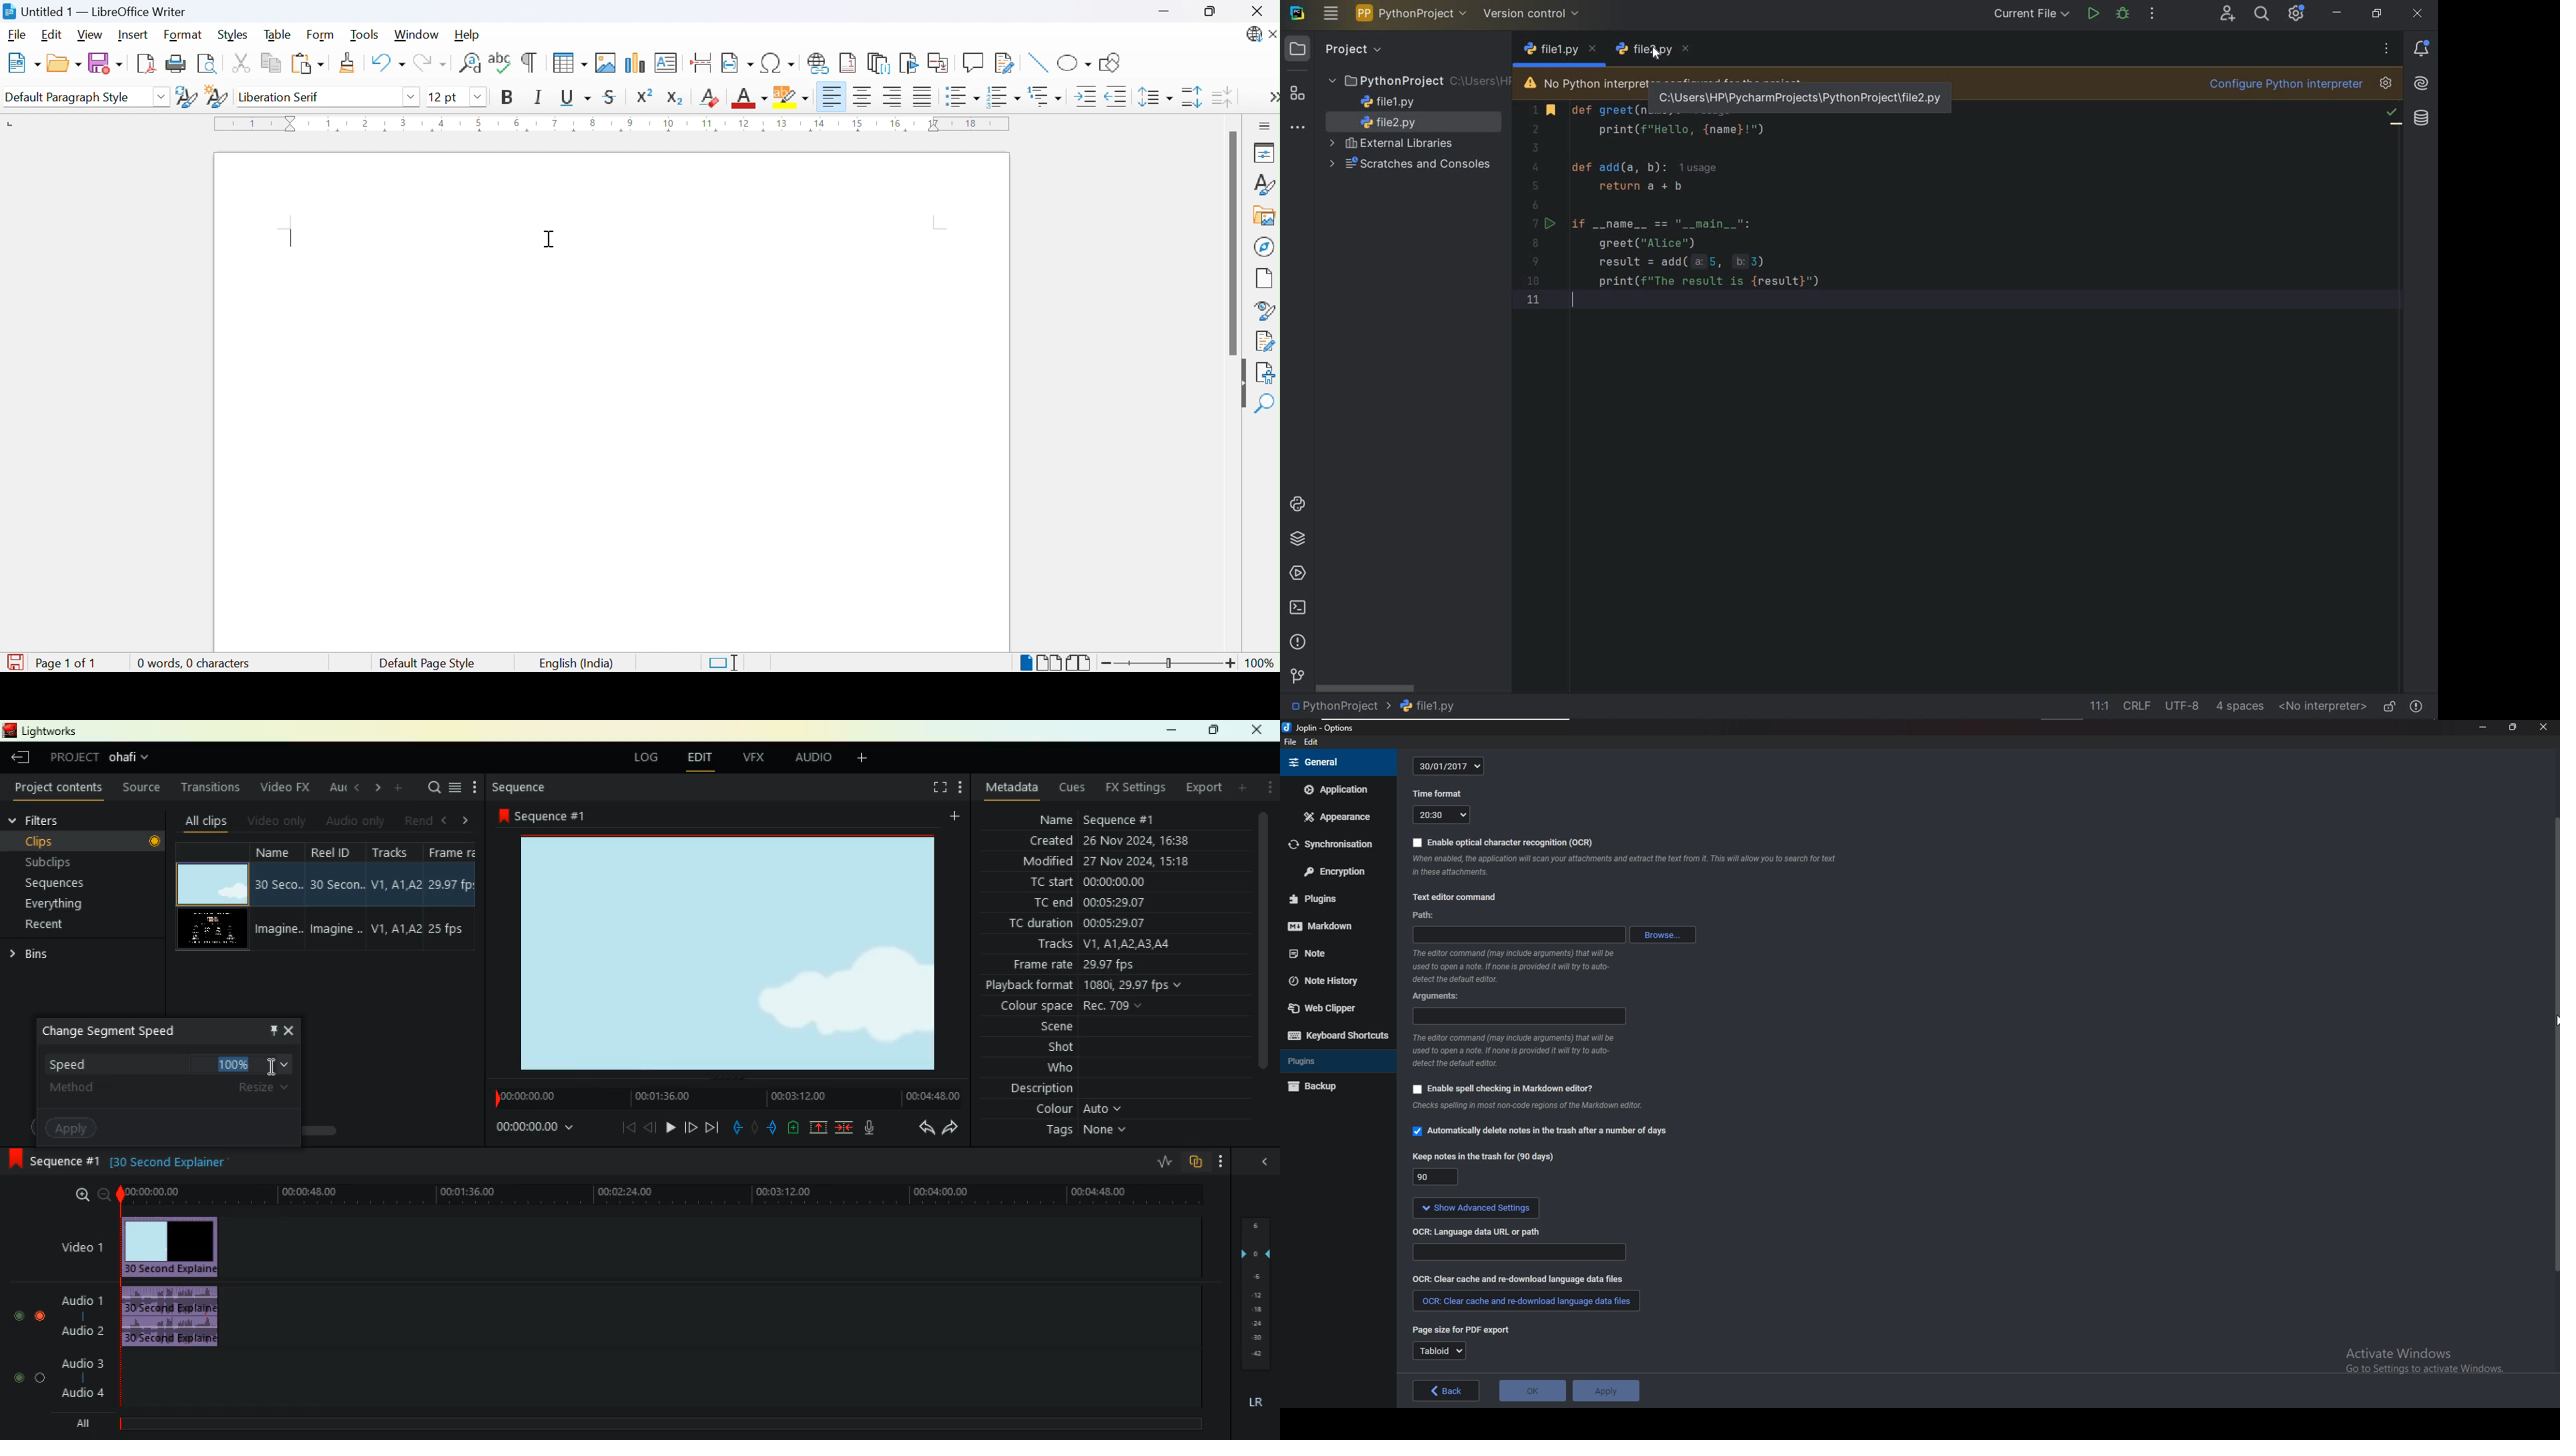 The height and width of the screenshot is (1456, 2576). I want to click on Justified, so click(925, 97).